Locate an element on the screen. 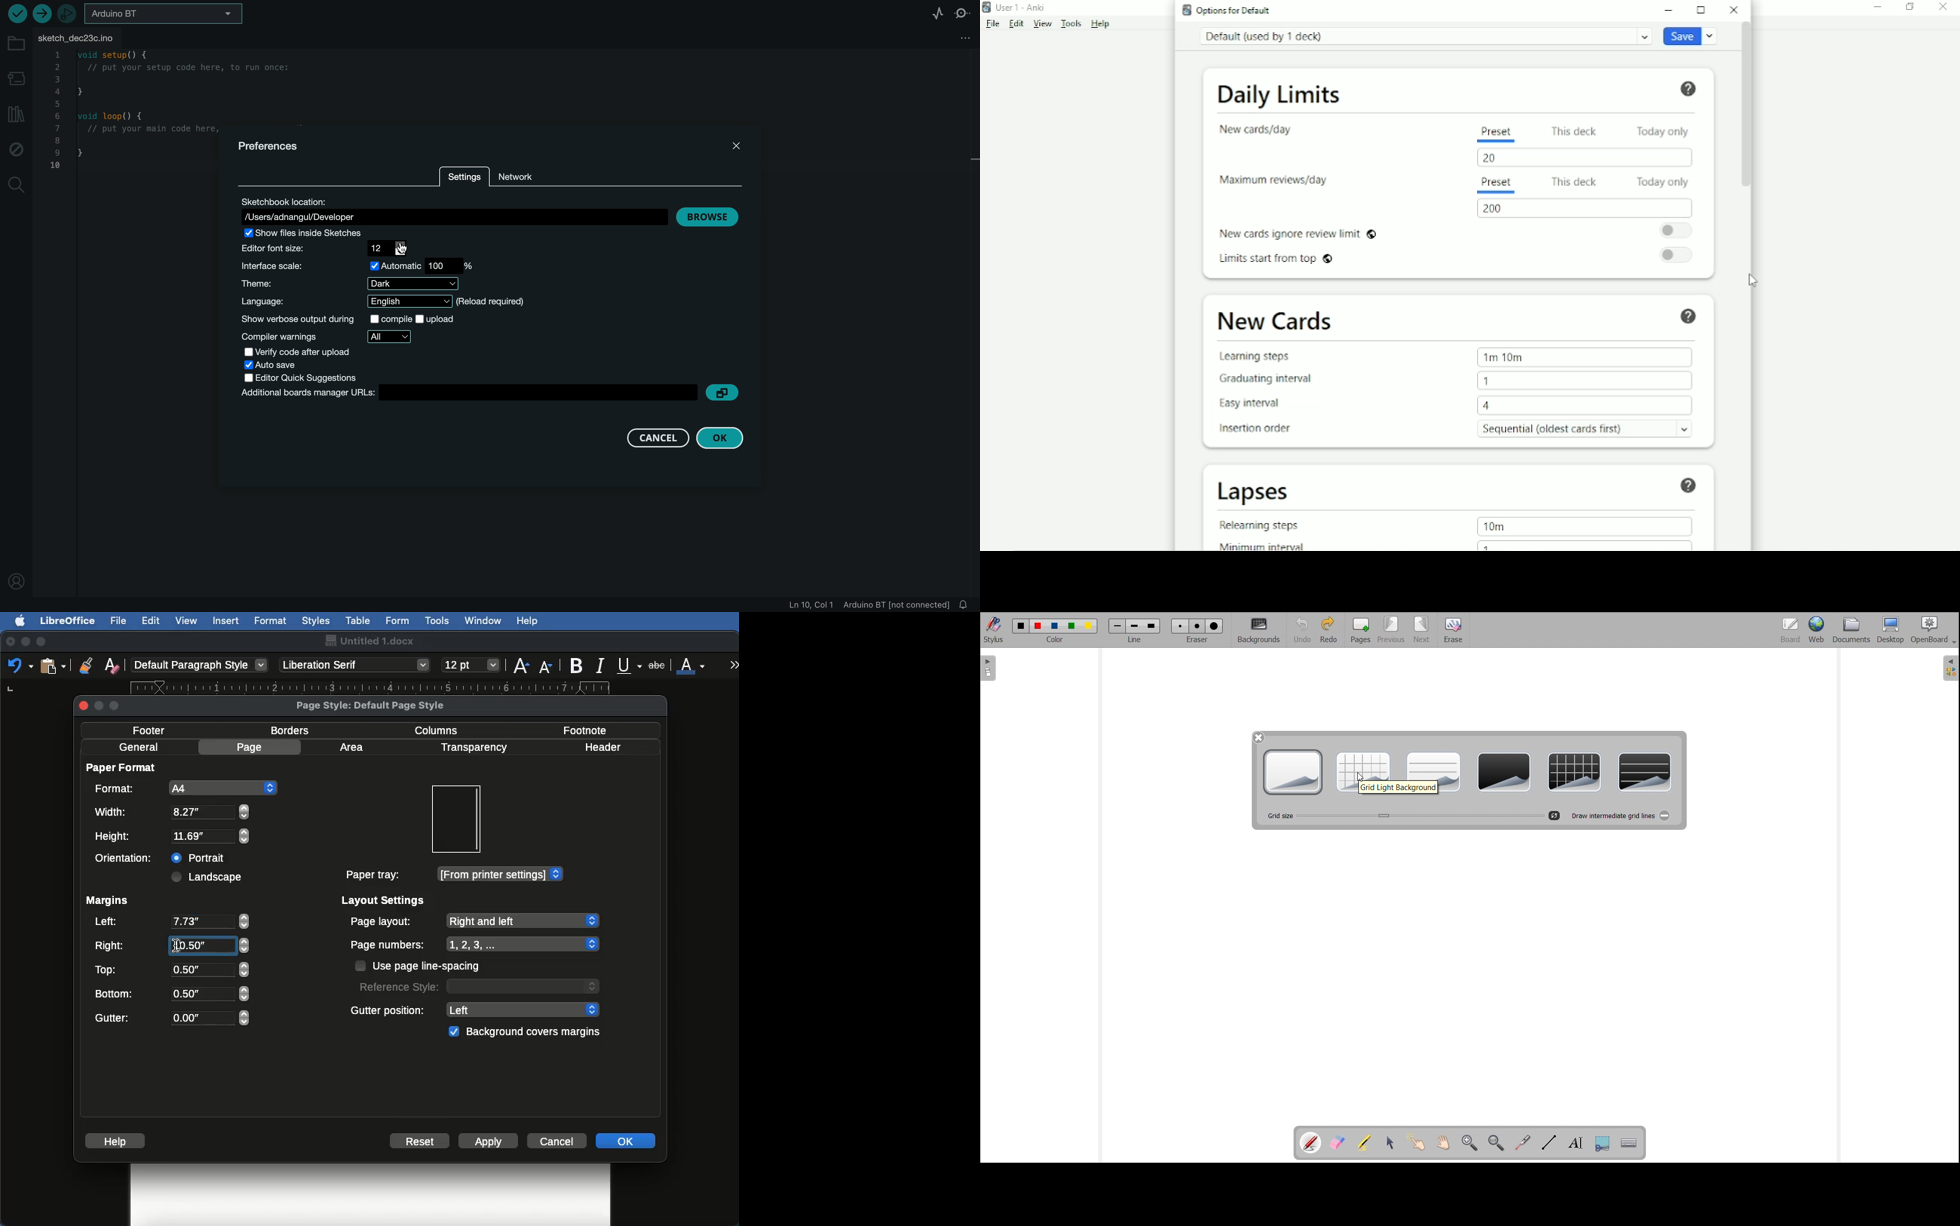  4 is located at coordinates (1486, 407).